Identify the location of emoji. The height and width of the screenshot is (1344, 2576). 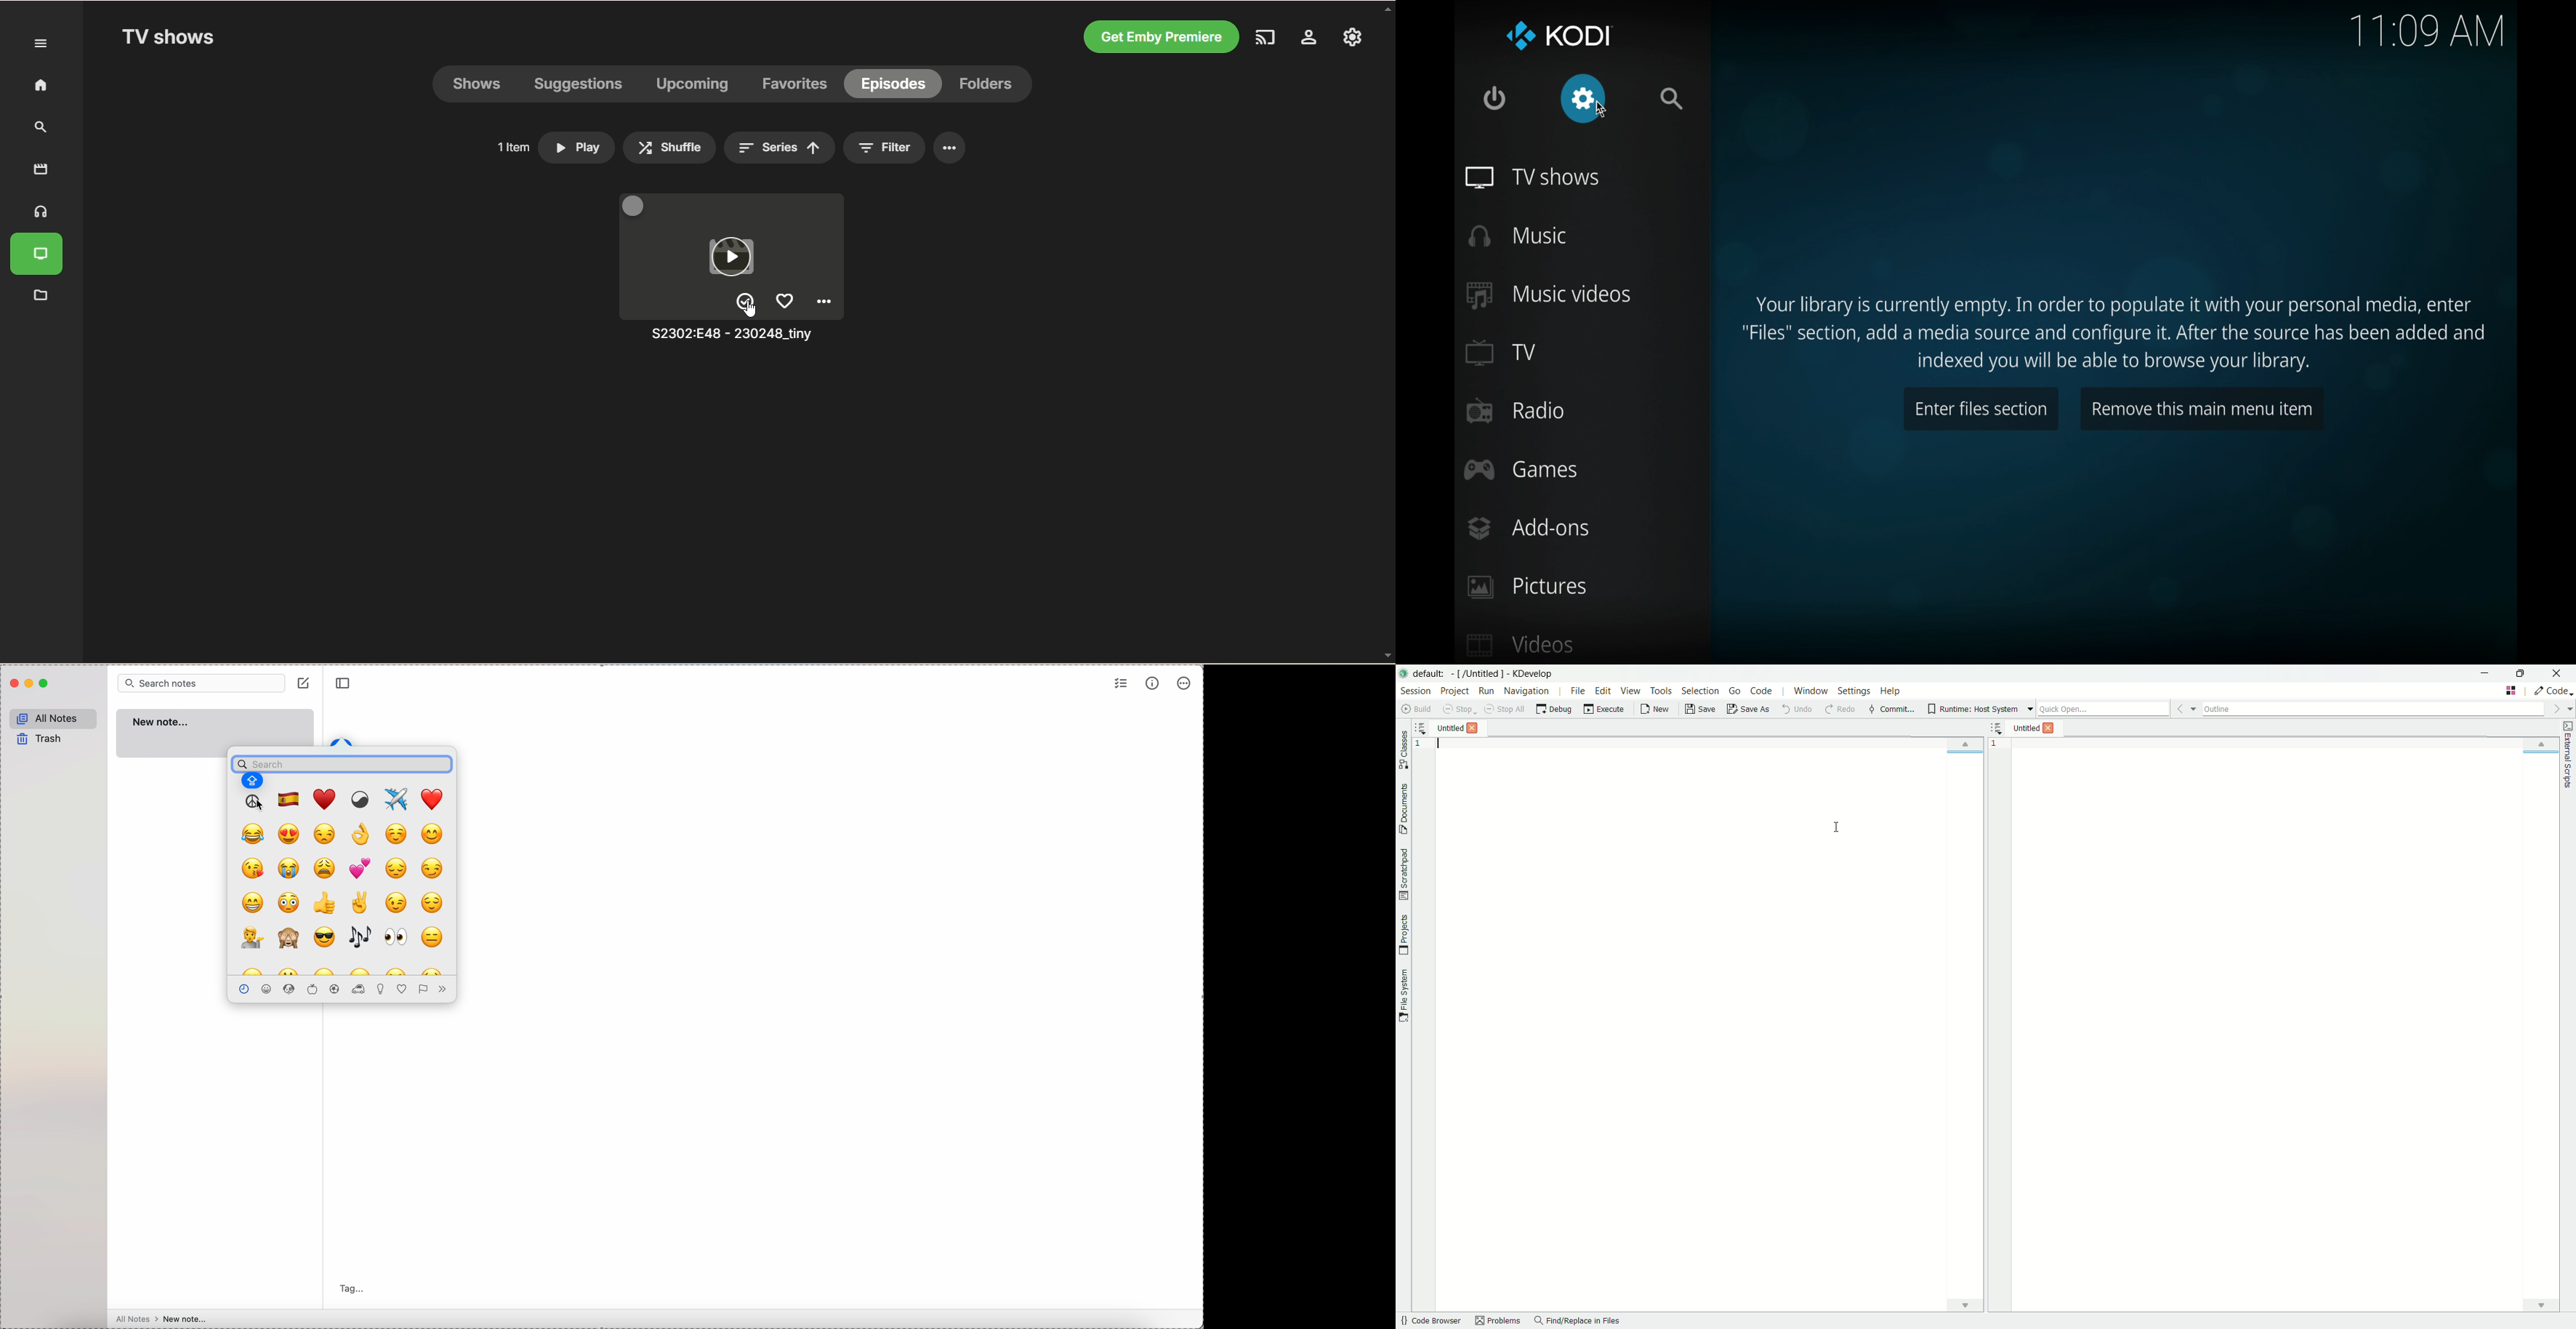
(253, 902).